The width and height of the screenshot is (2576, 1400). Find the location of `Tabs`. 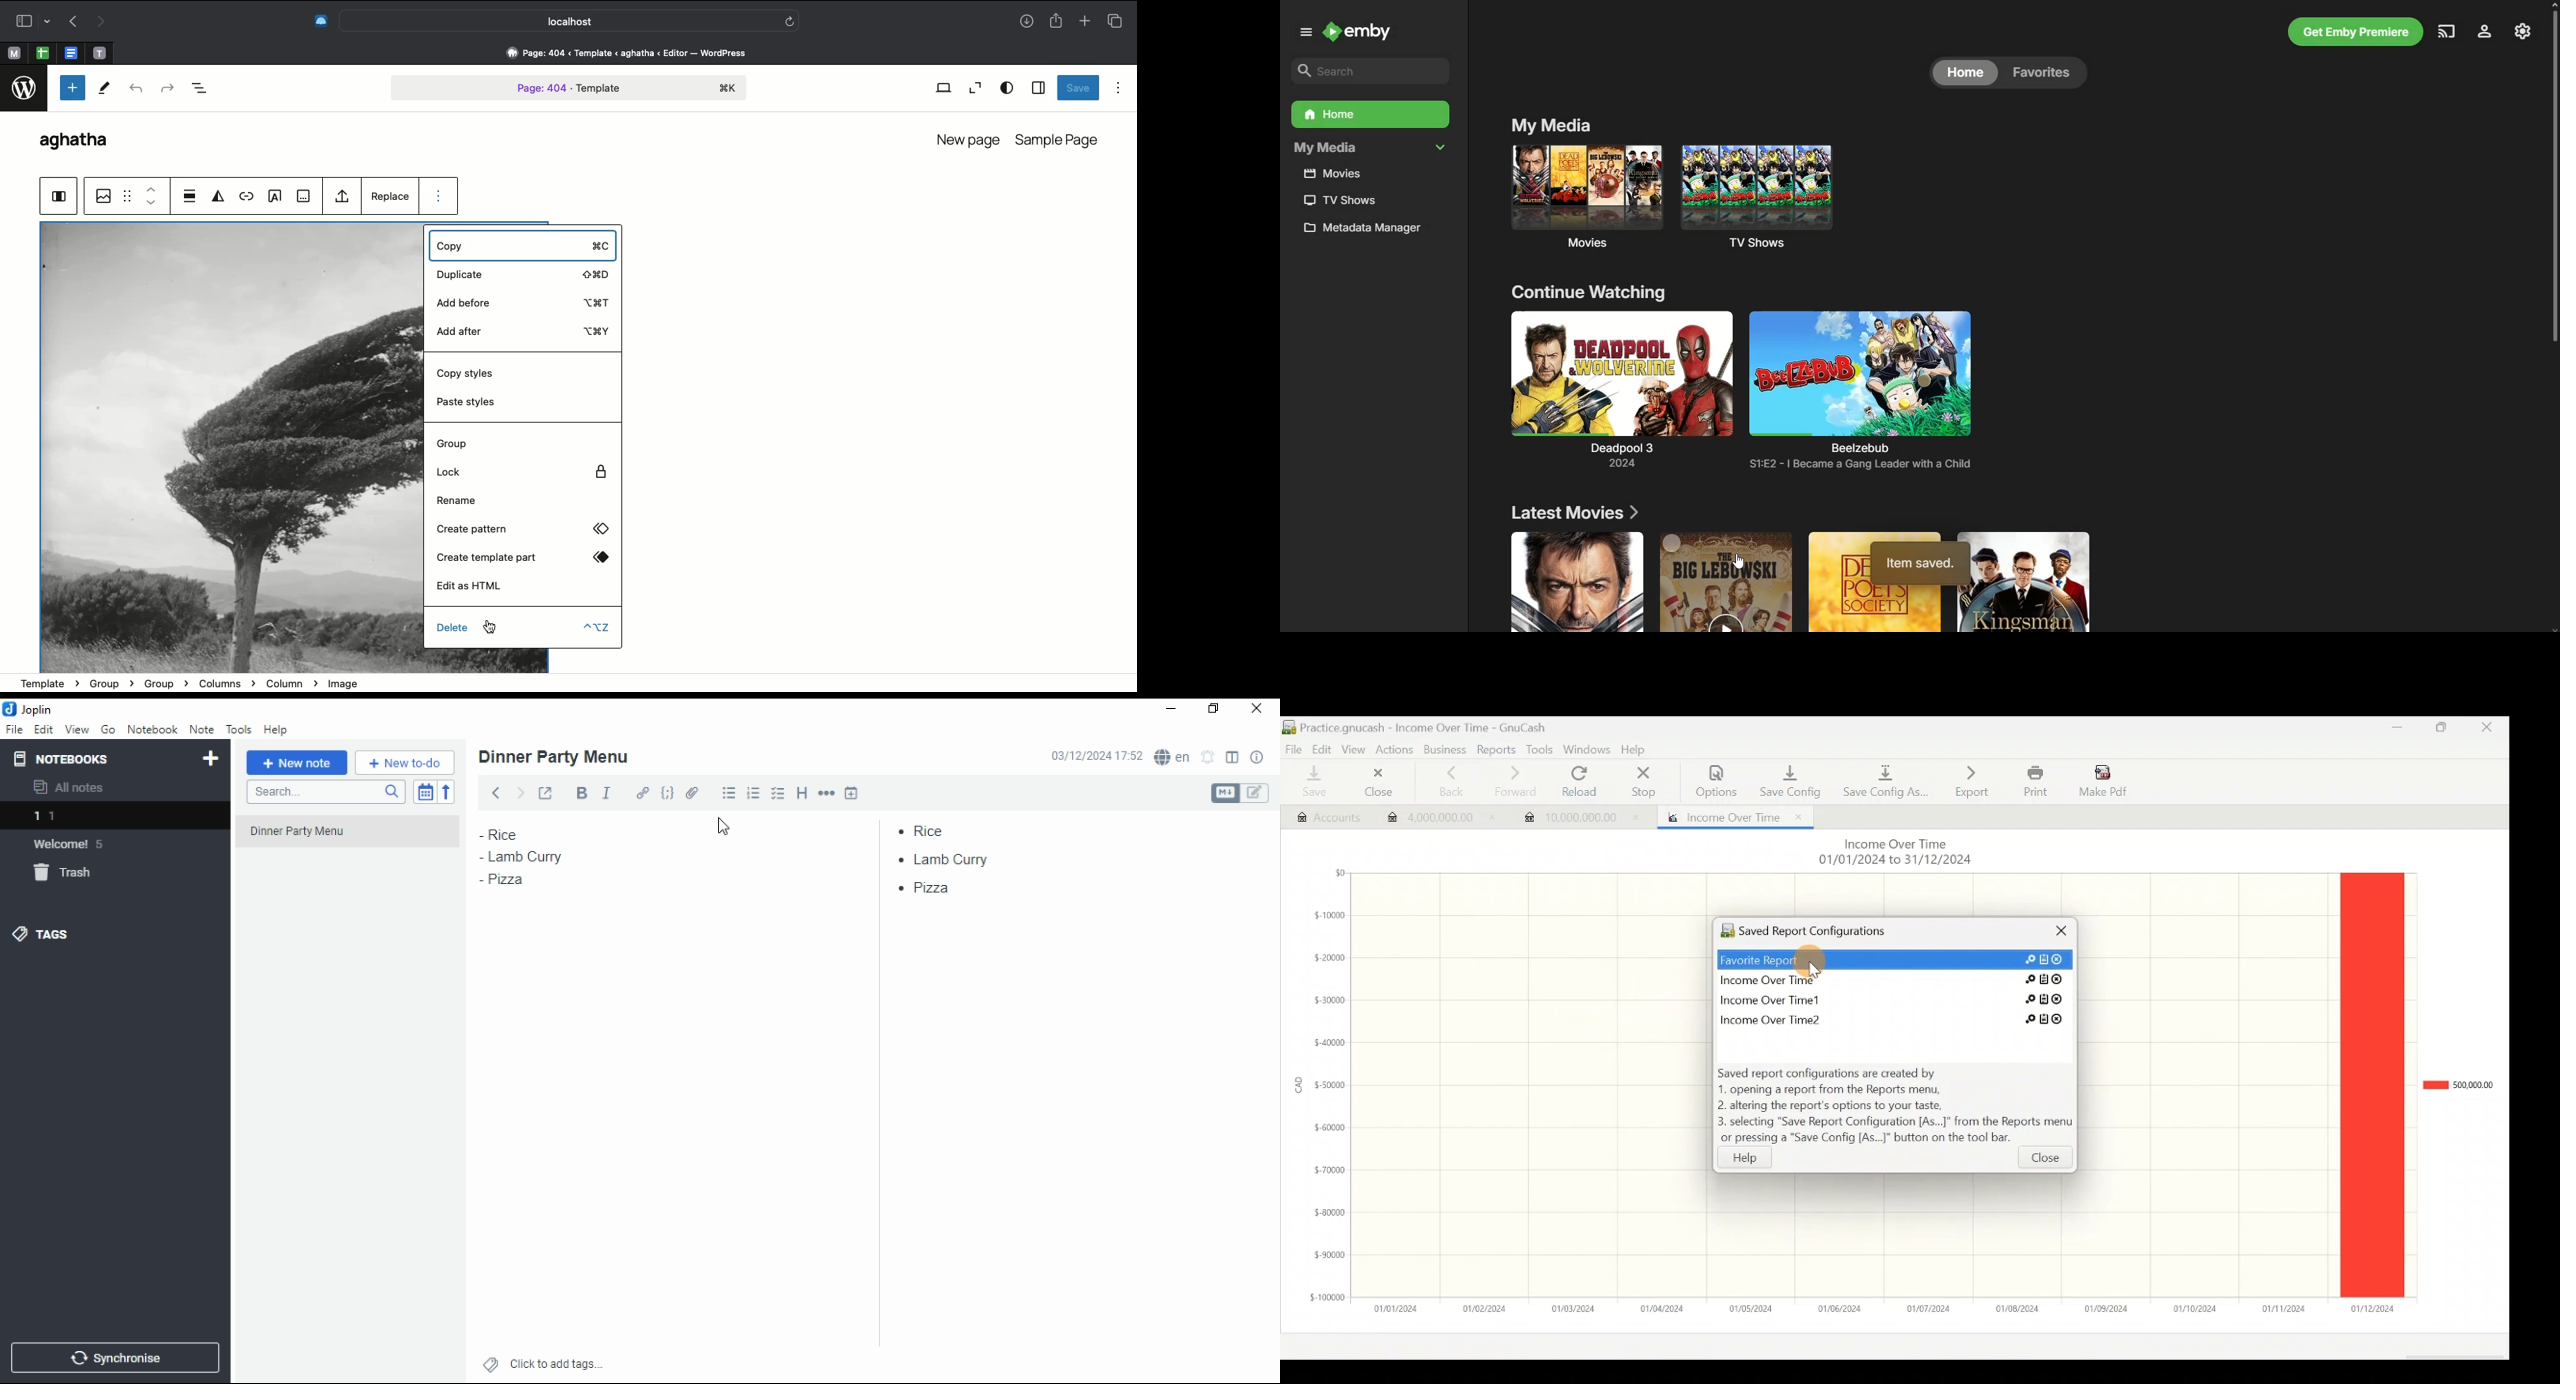

Tabs is located at coordinates (1119, 19).